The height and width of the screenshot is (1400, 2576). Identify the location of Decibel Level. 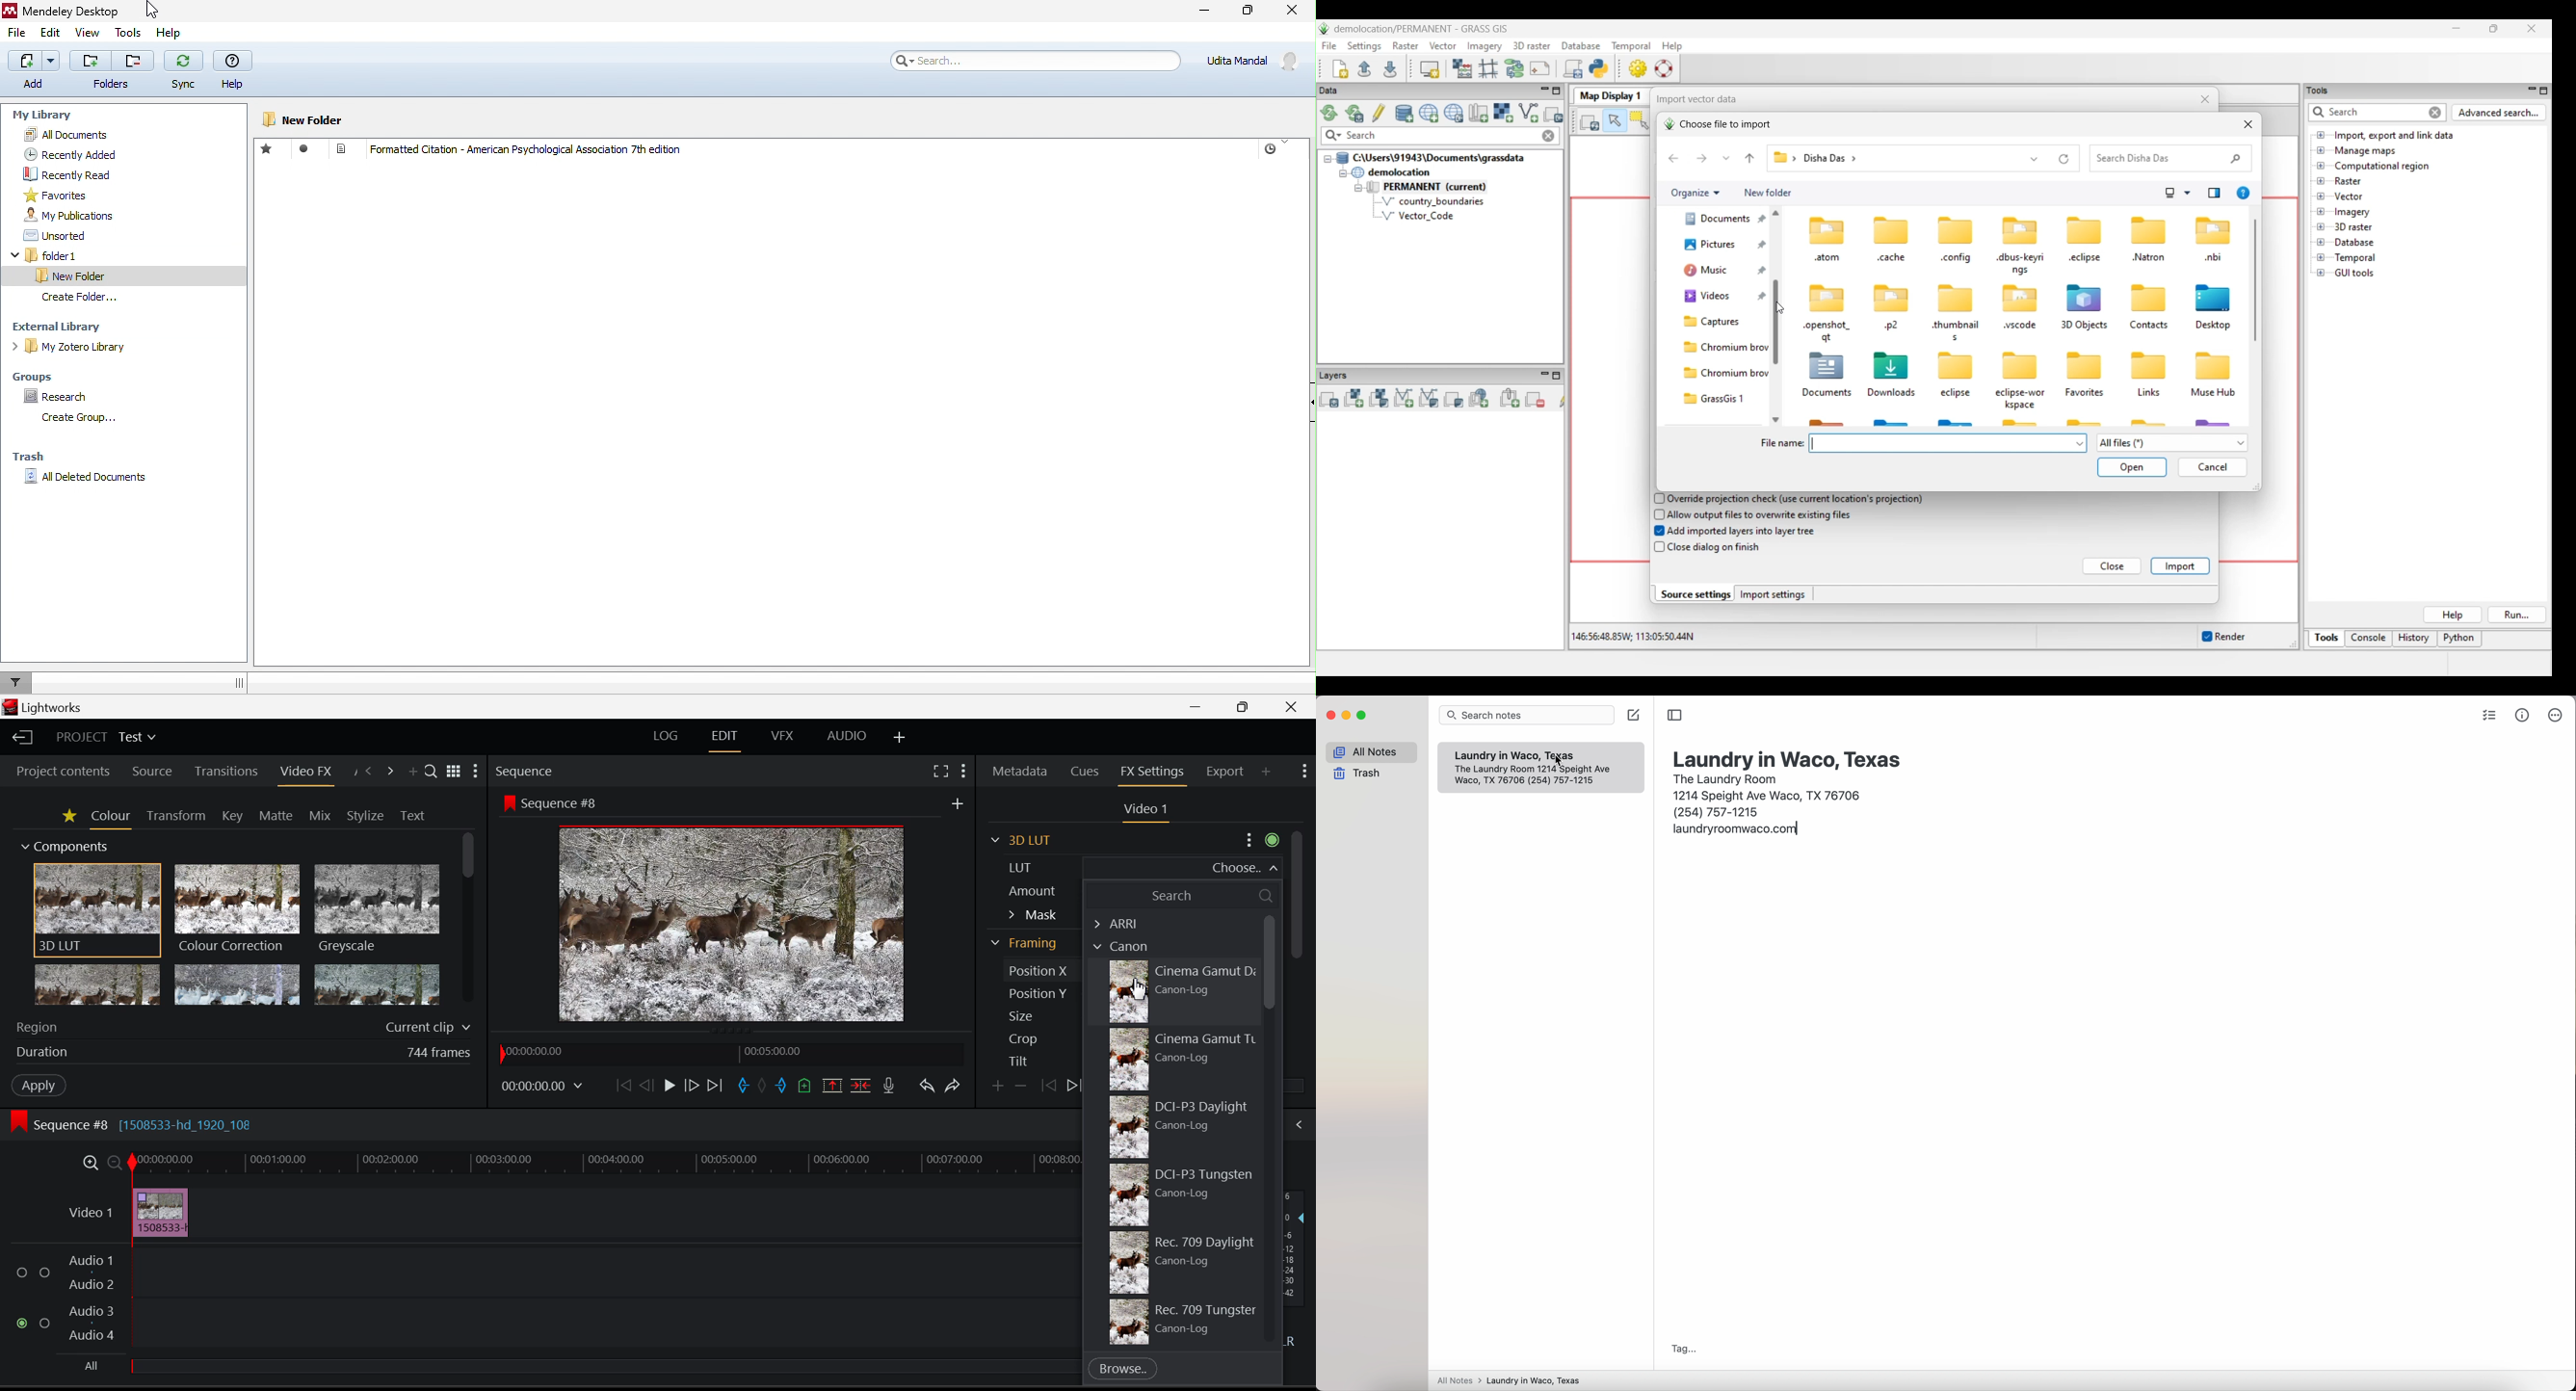
(1299, 1266).